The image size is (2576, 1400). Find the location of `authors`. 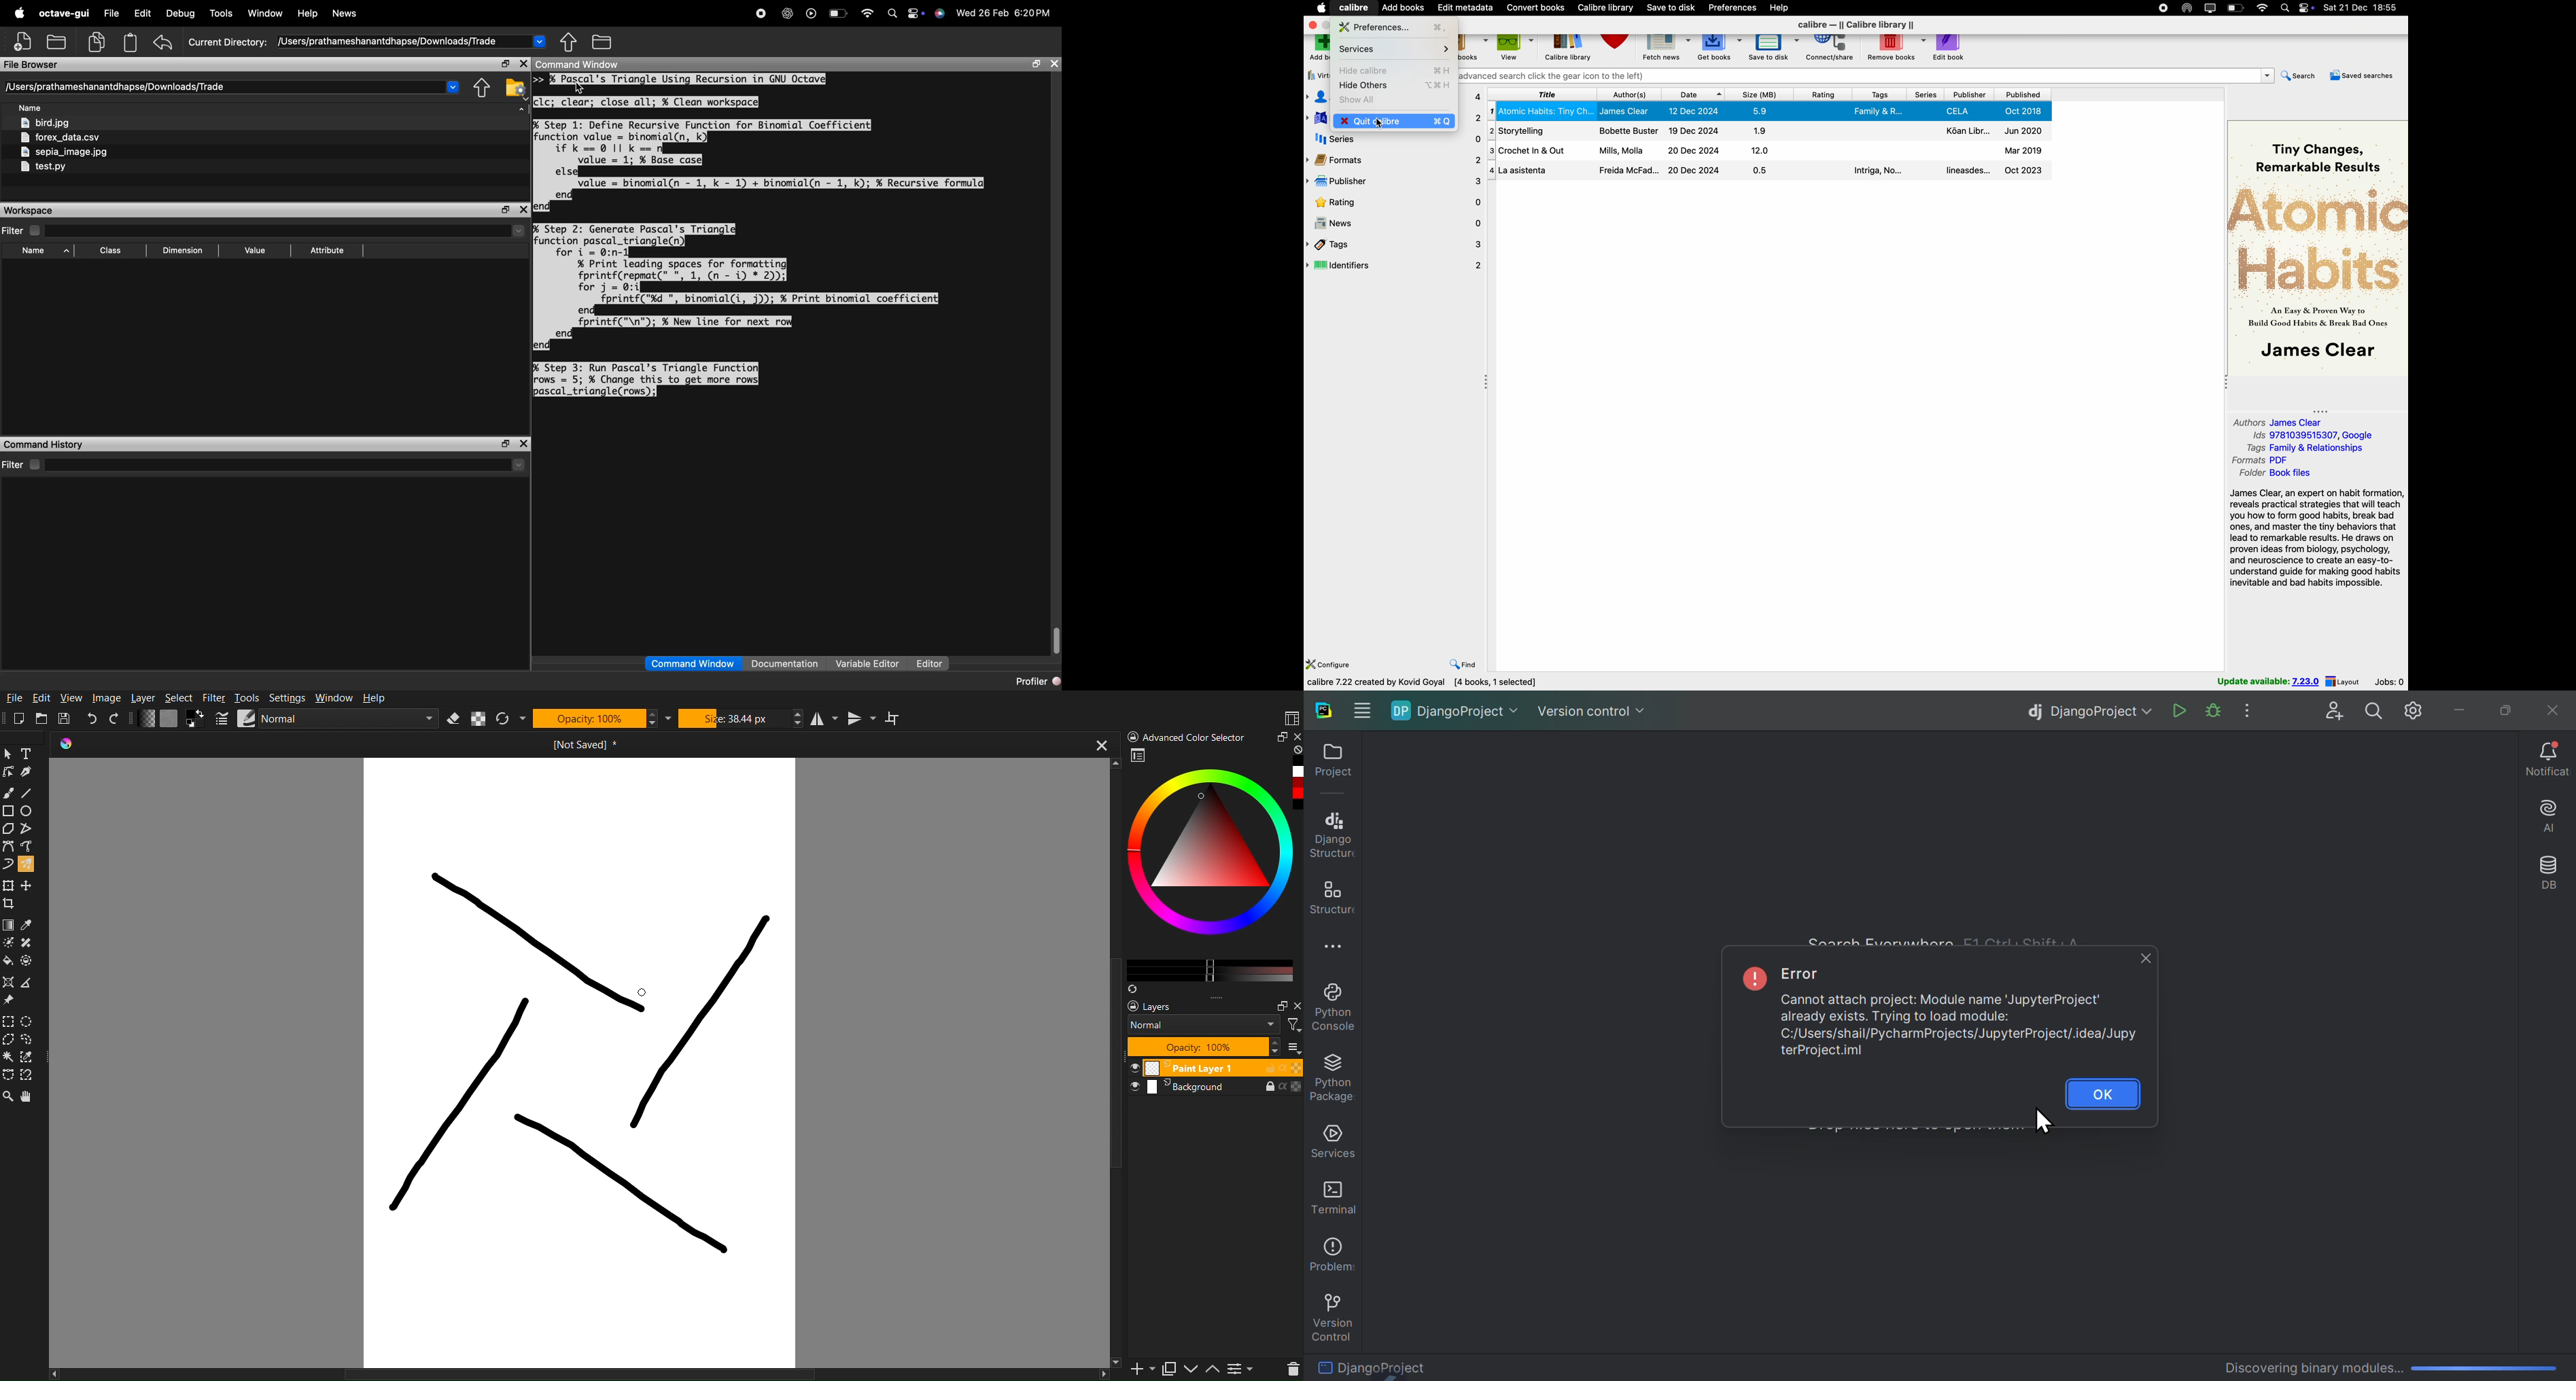

authors is located at coordinates (1316, 98).